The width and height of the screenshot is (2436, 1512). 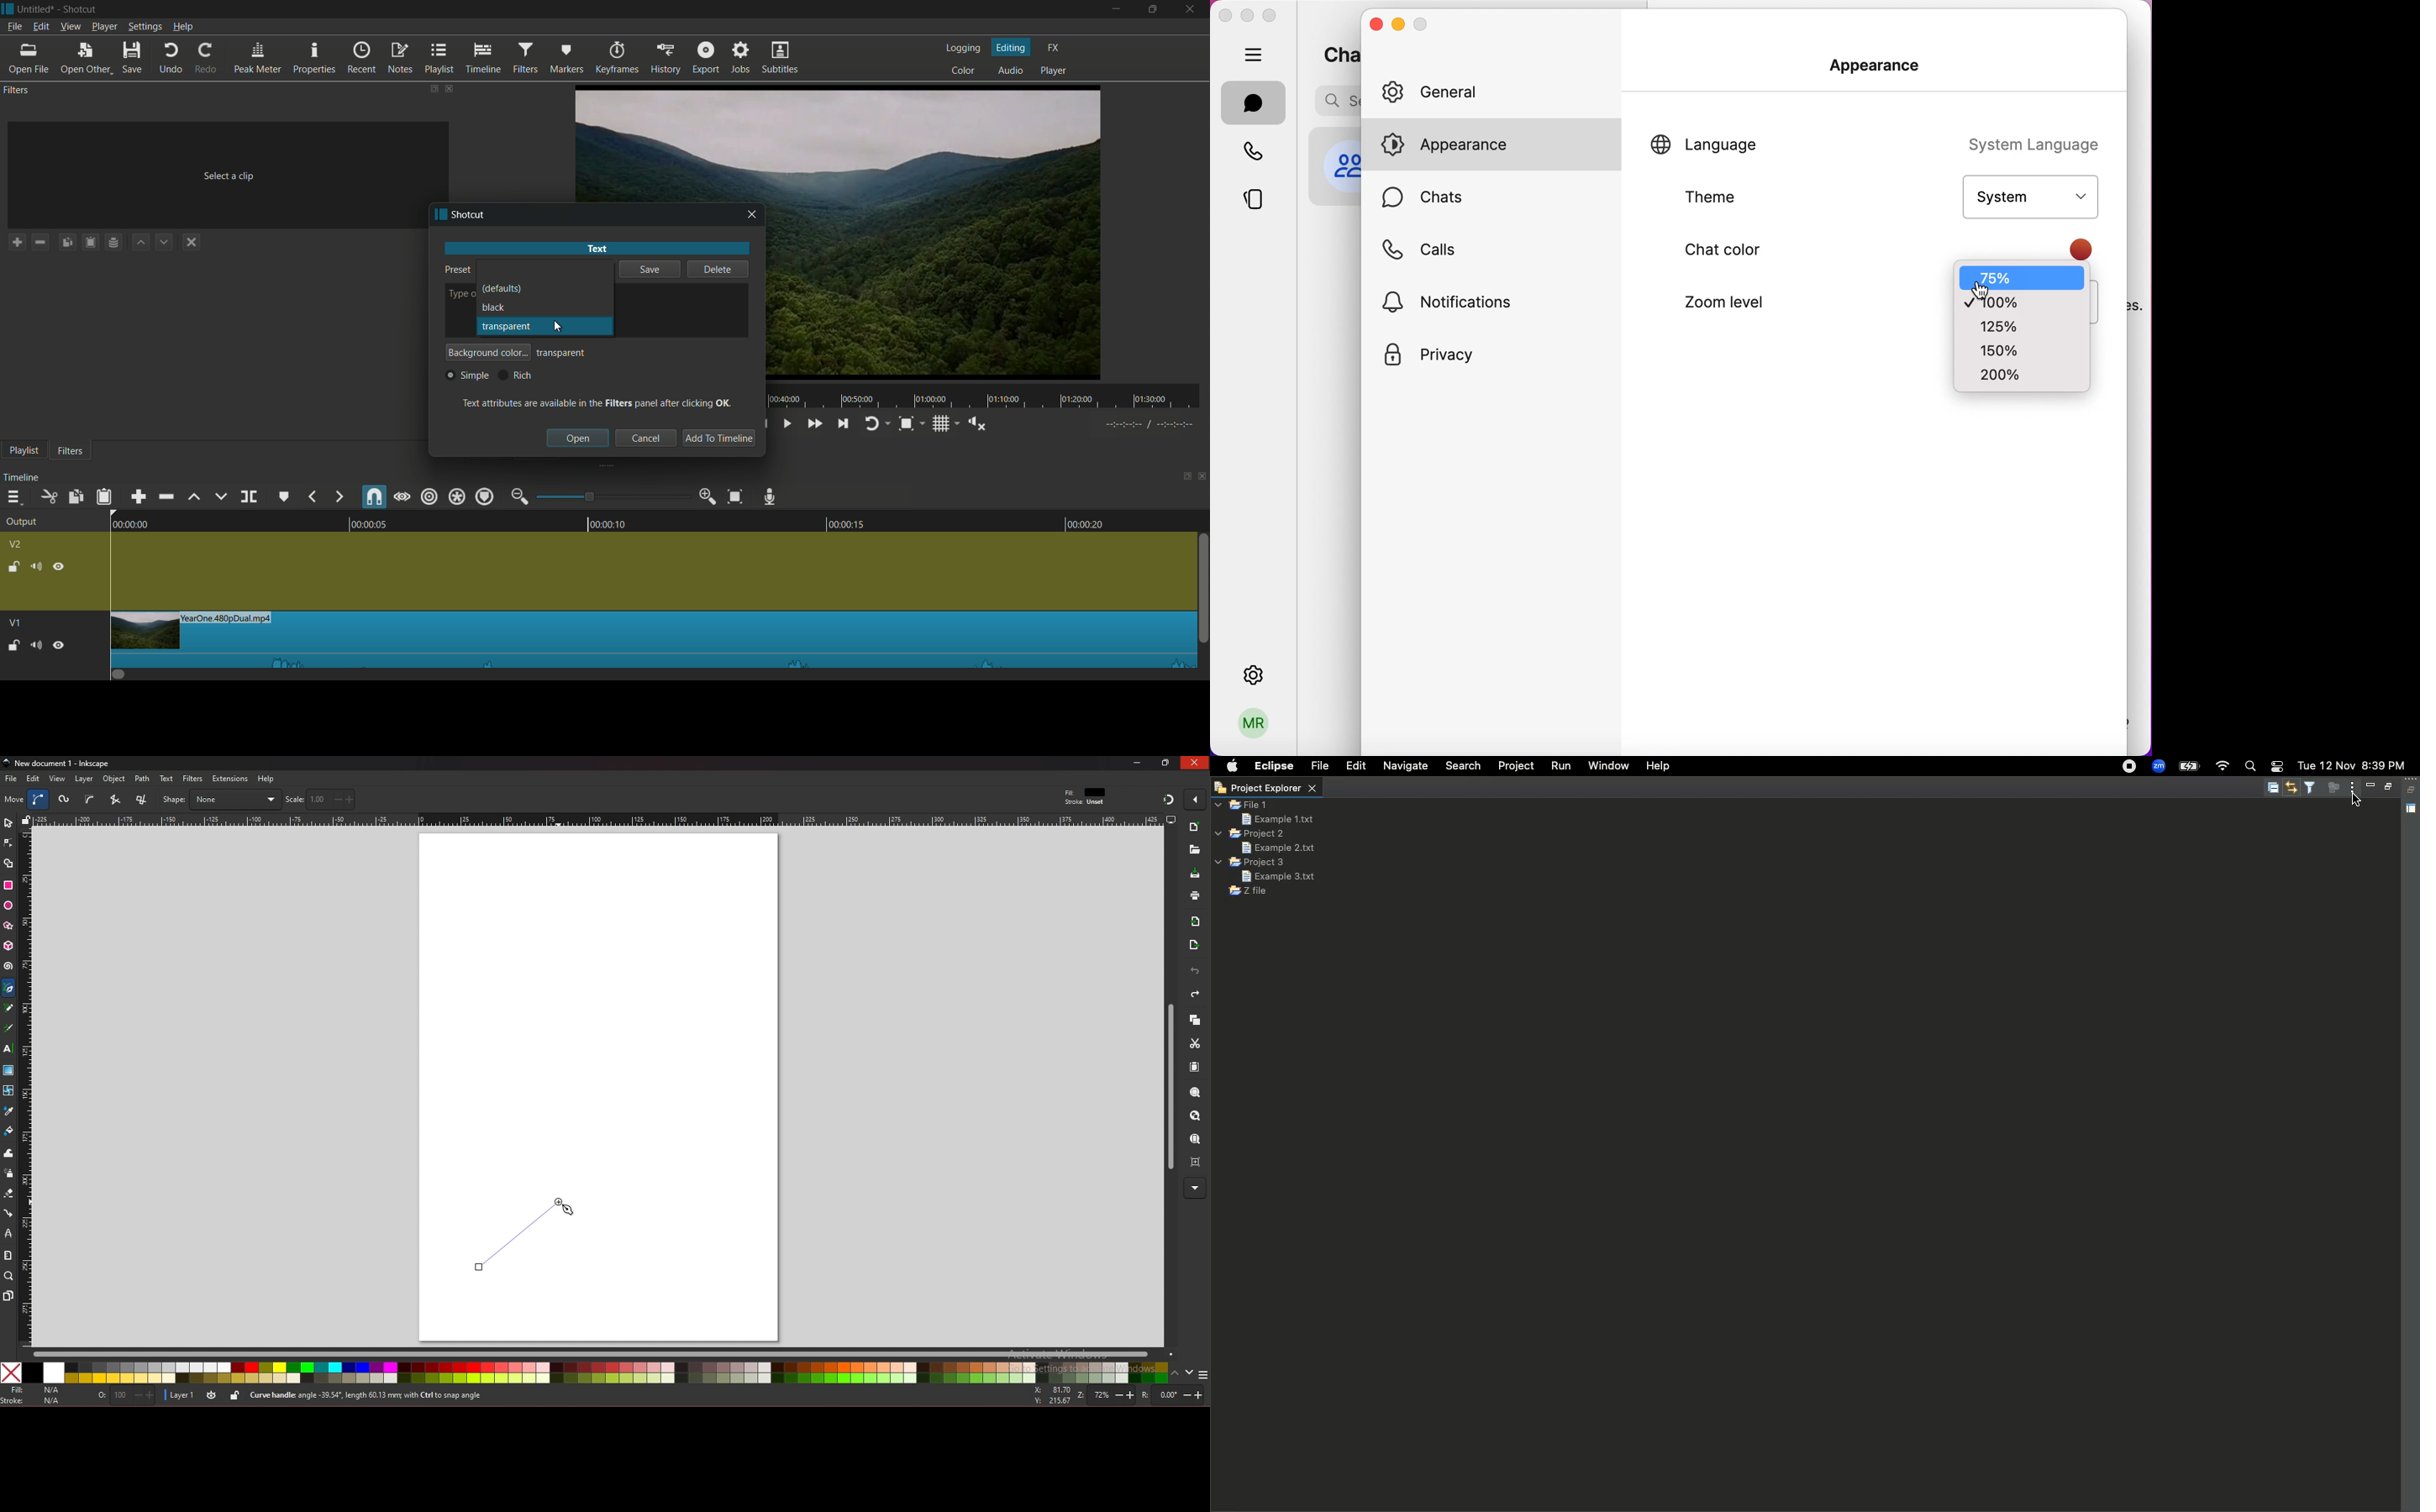 I want to click on dropper, so click(x=9, y=1112).